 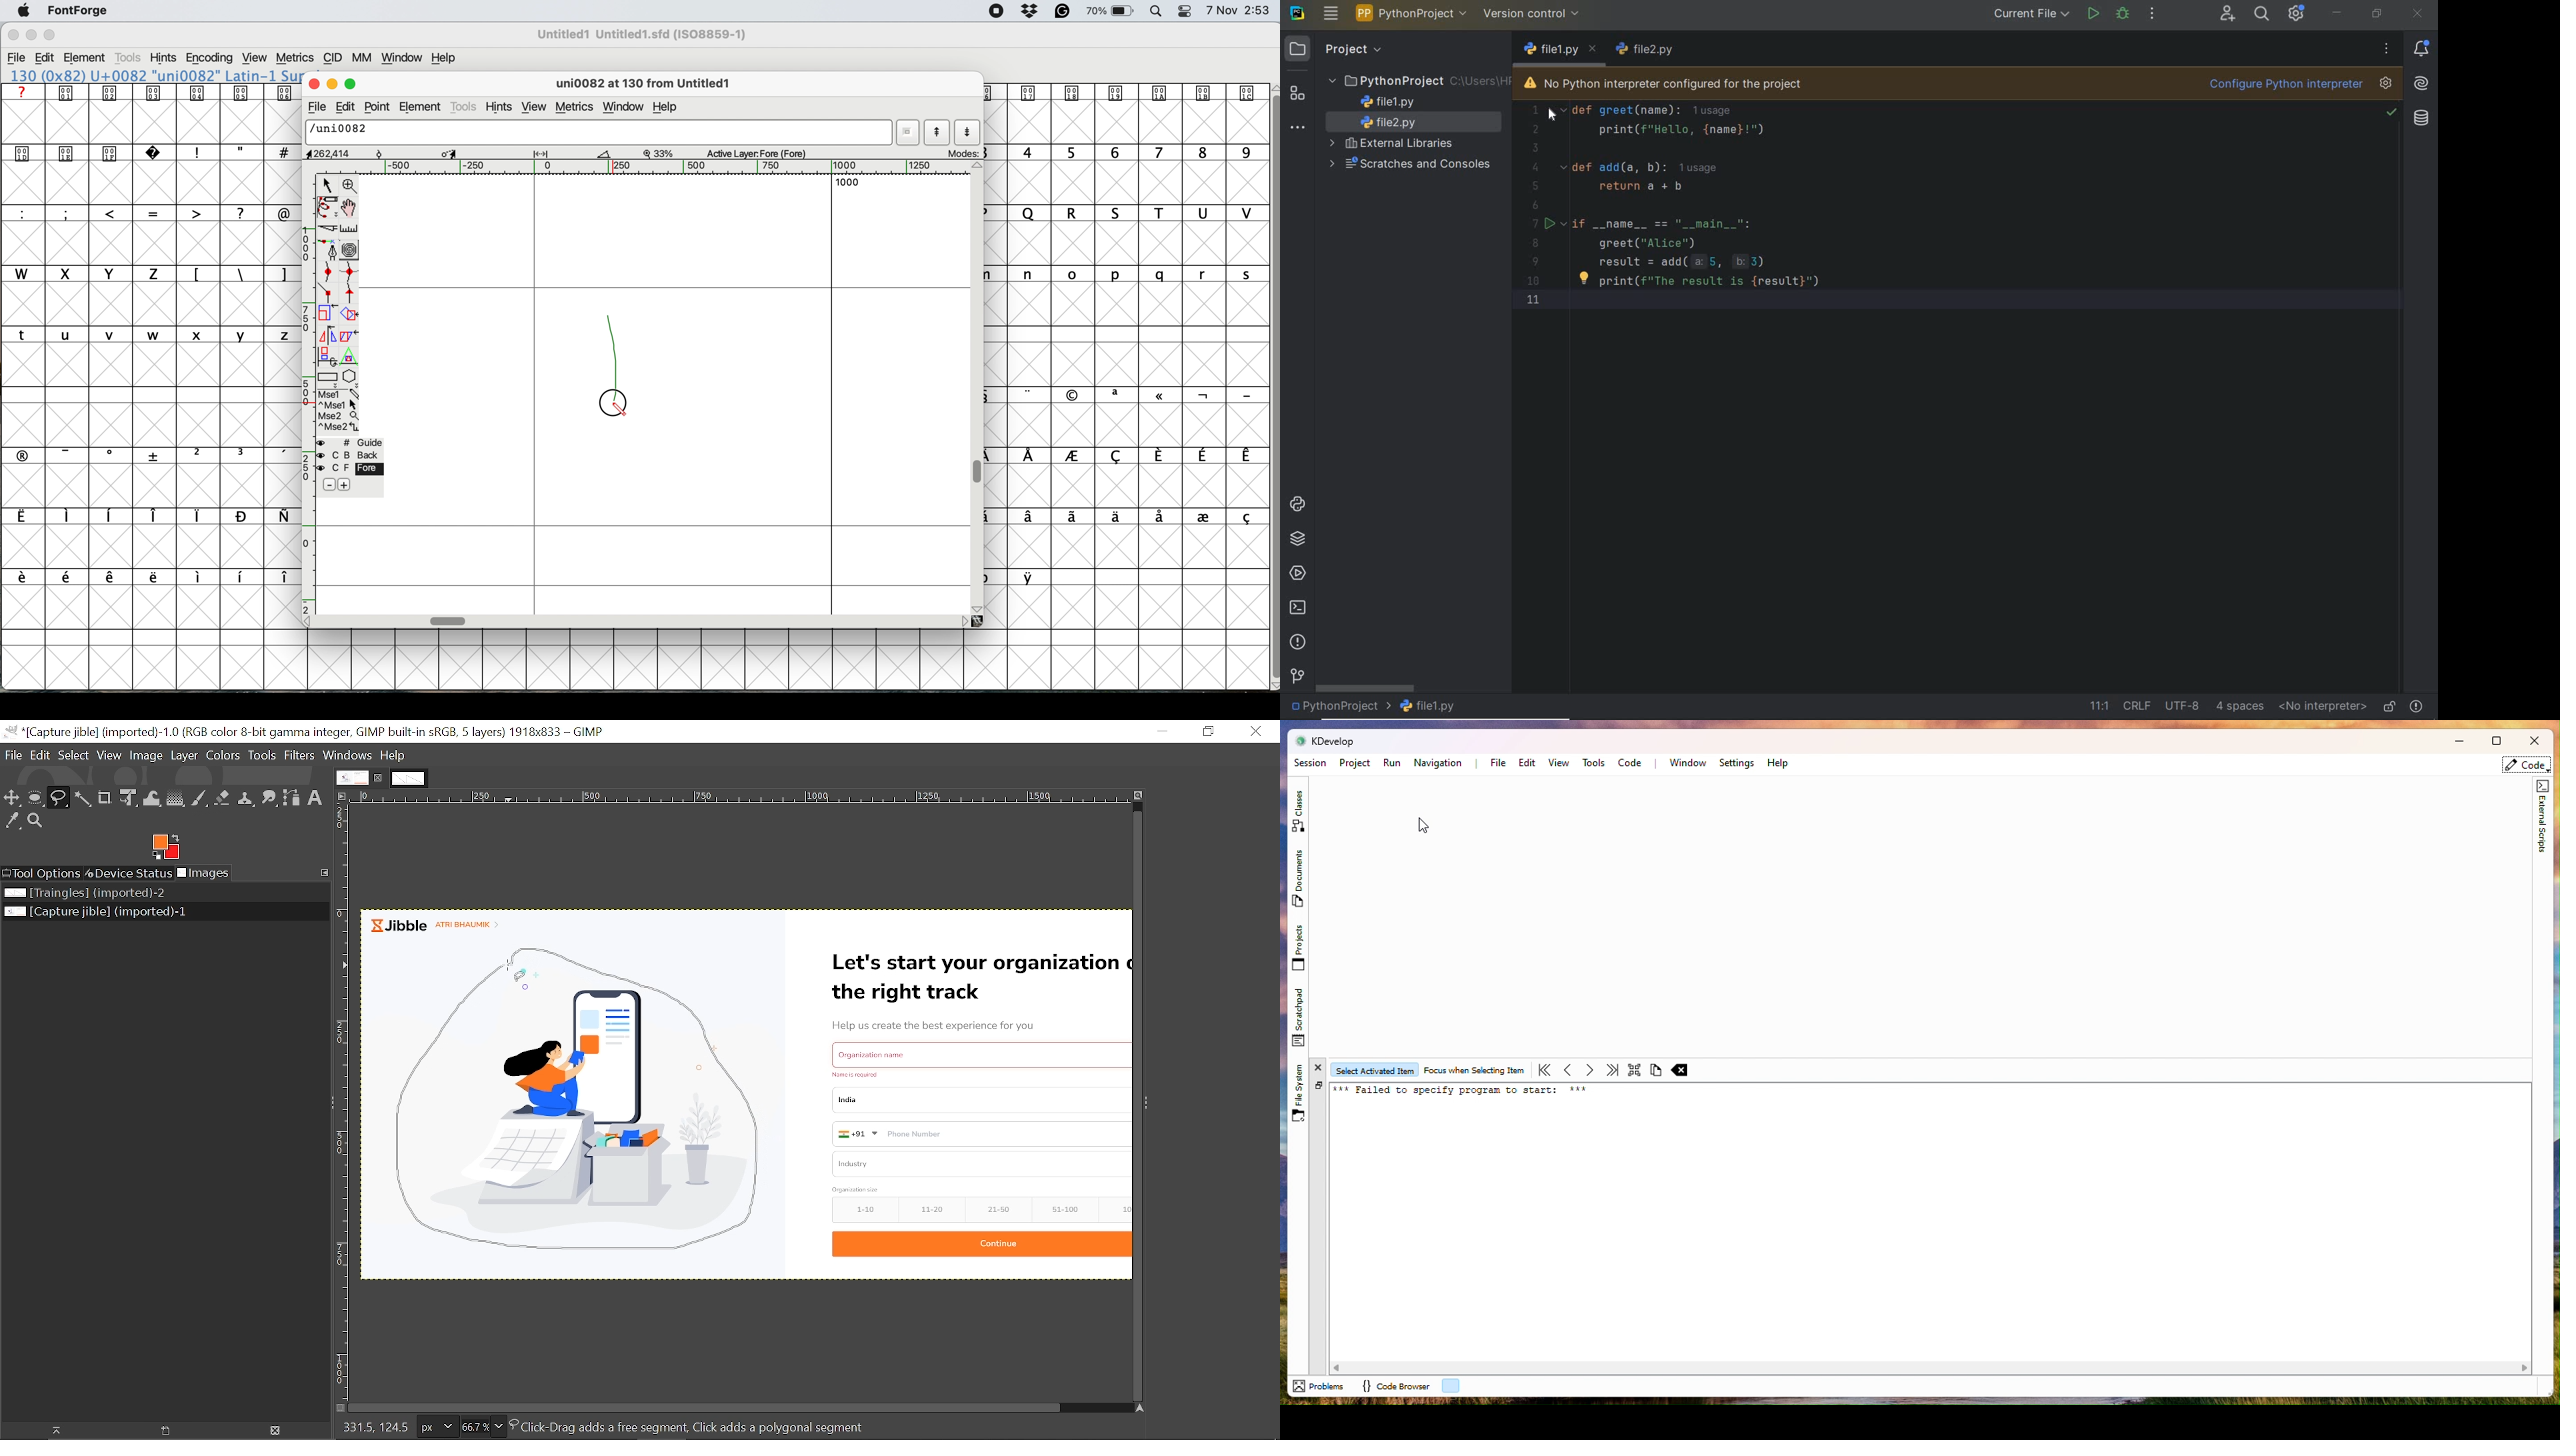 What do you see at coordinates (2388, 705) in the screenshot?
I see `make file ready only` at bounding box center [2388, 705].